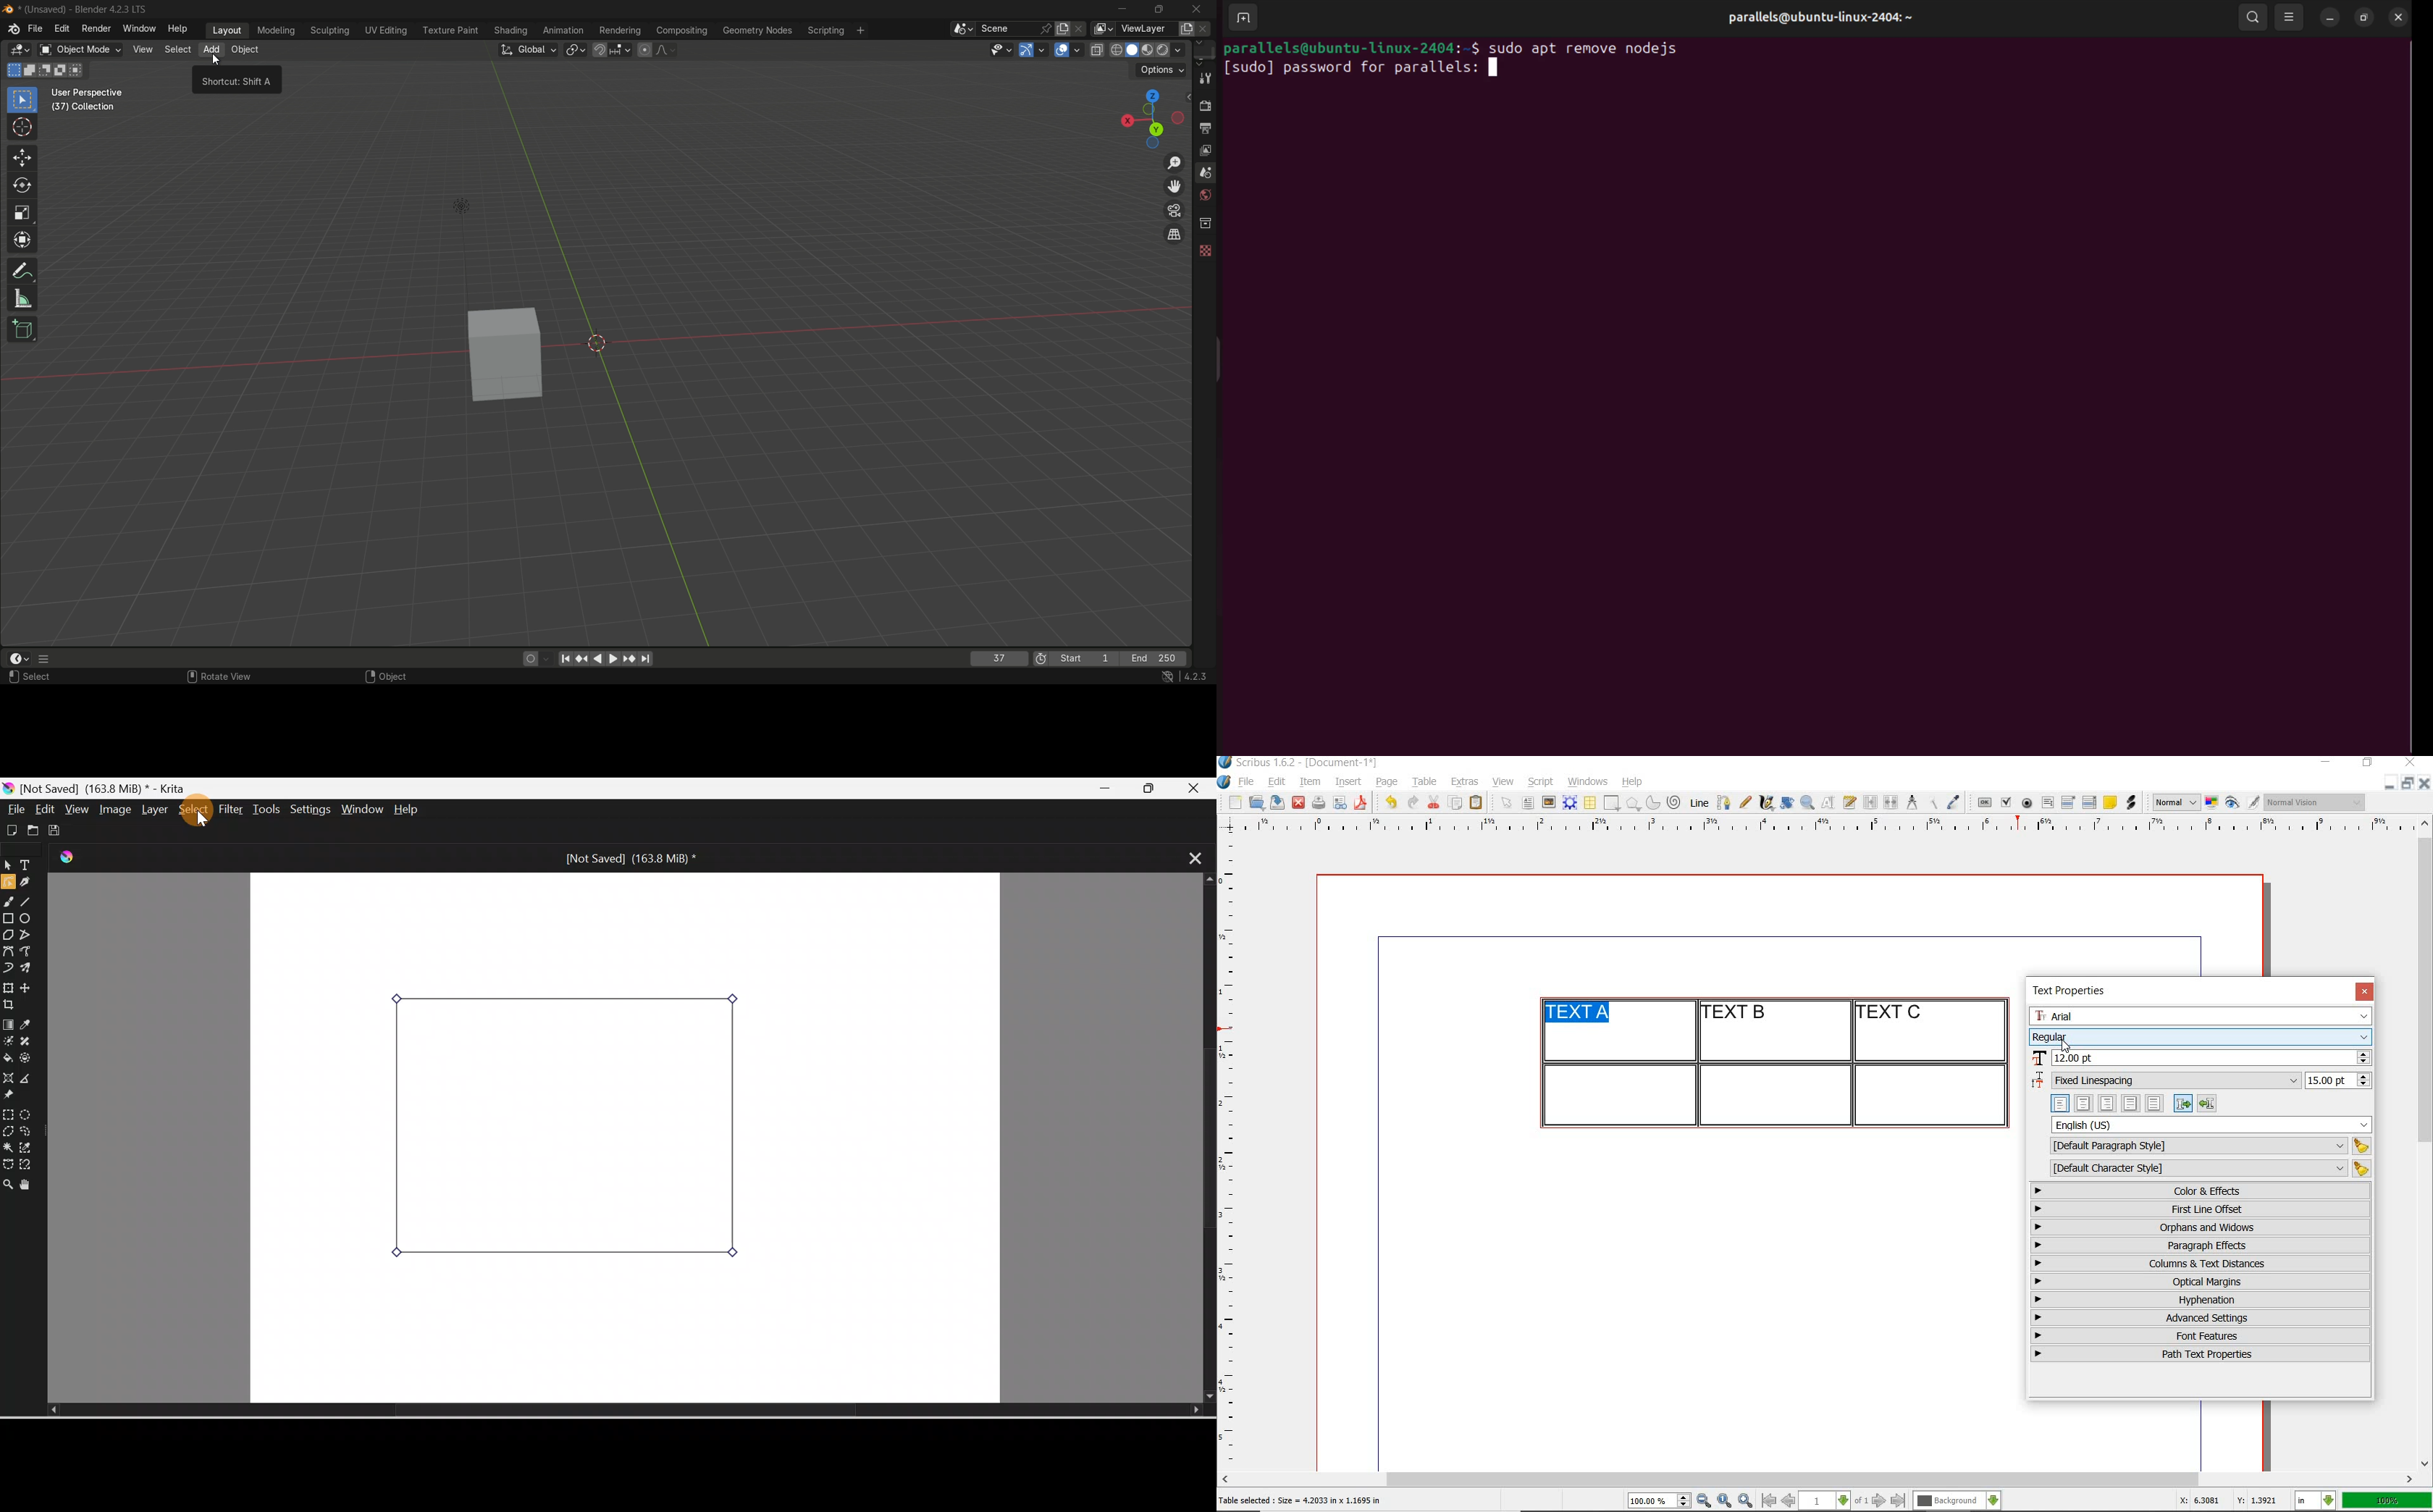 The height and width of the screenshot is (1512, 2436). Describe the element at coordinates (2364, 991) in the screenshot. I see `close` at that location.